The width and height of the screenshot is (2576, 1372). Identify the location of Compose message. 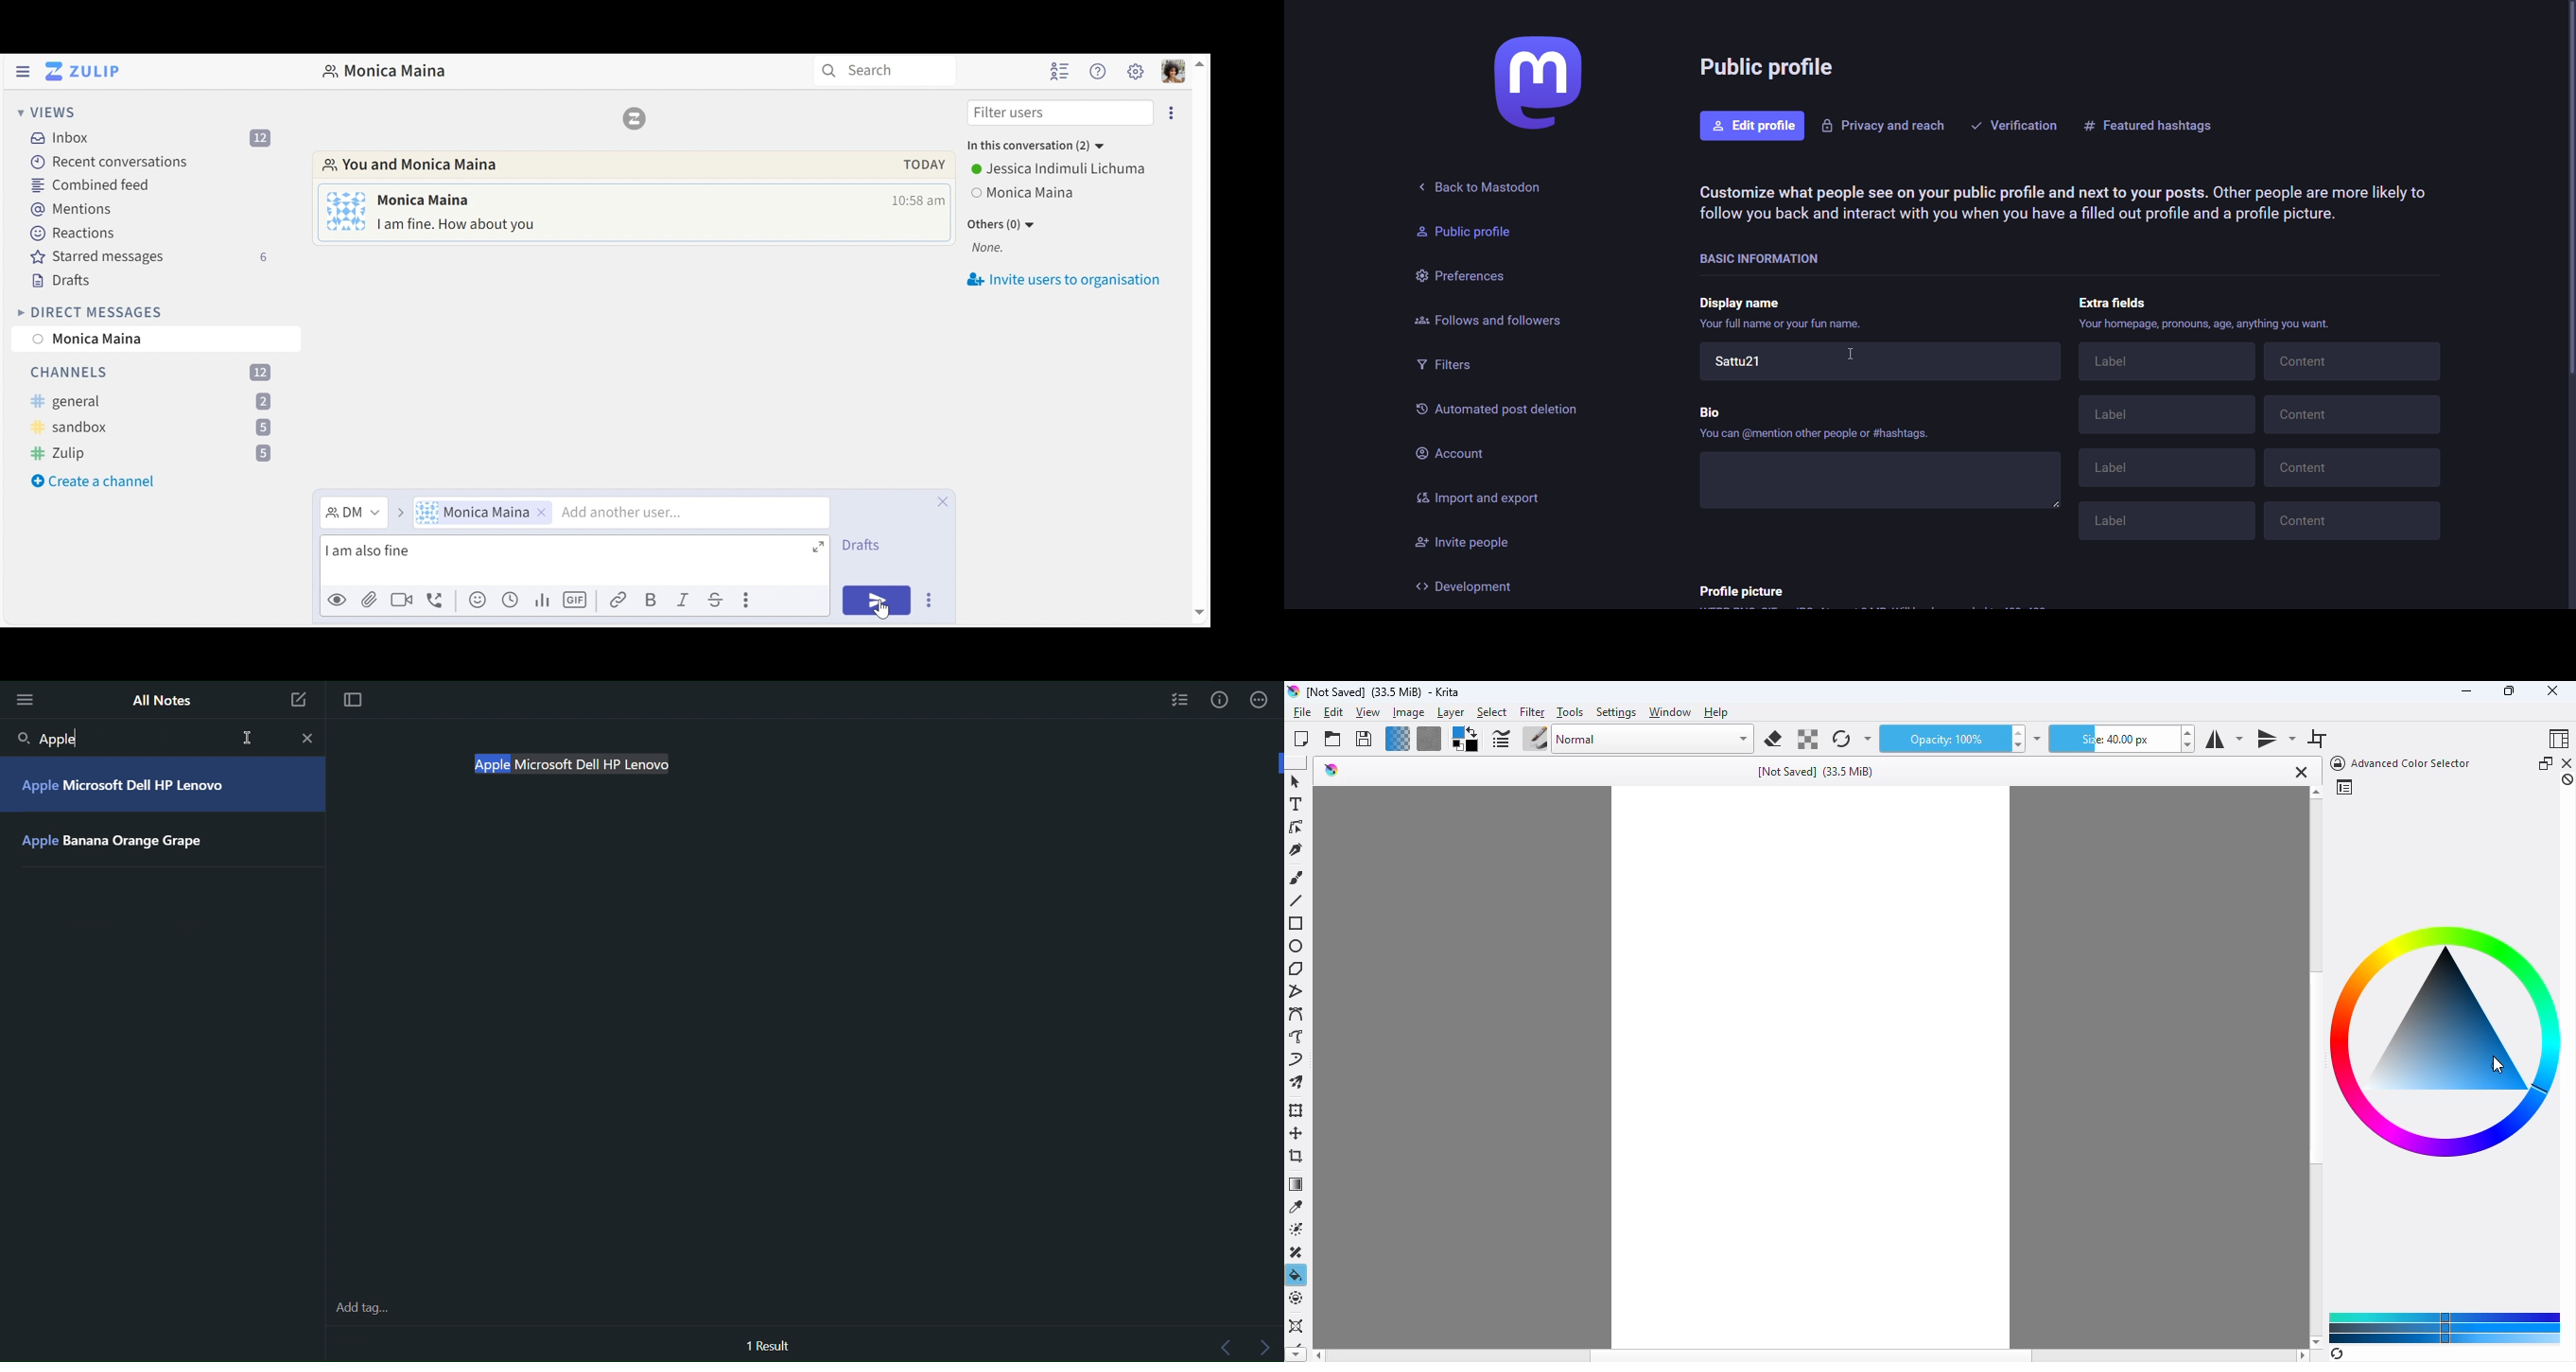
(576, 558).